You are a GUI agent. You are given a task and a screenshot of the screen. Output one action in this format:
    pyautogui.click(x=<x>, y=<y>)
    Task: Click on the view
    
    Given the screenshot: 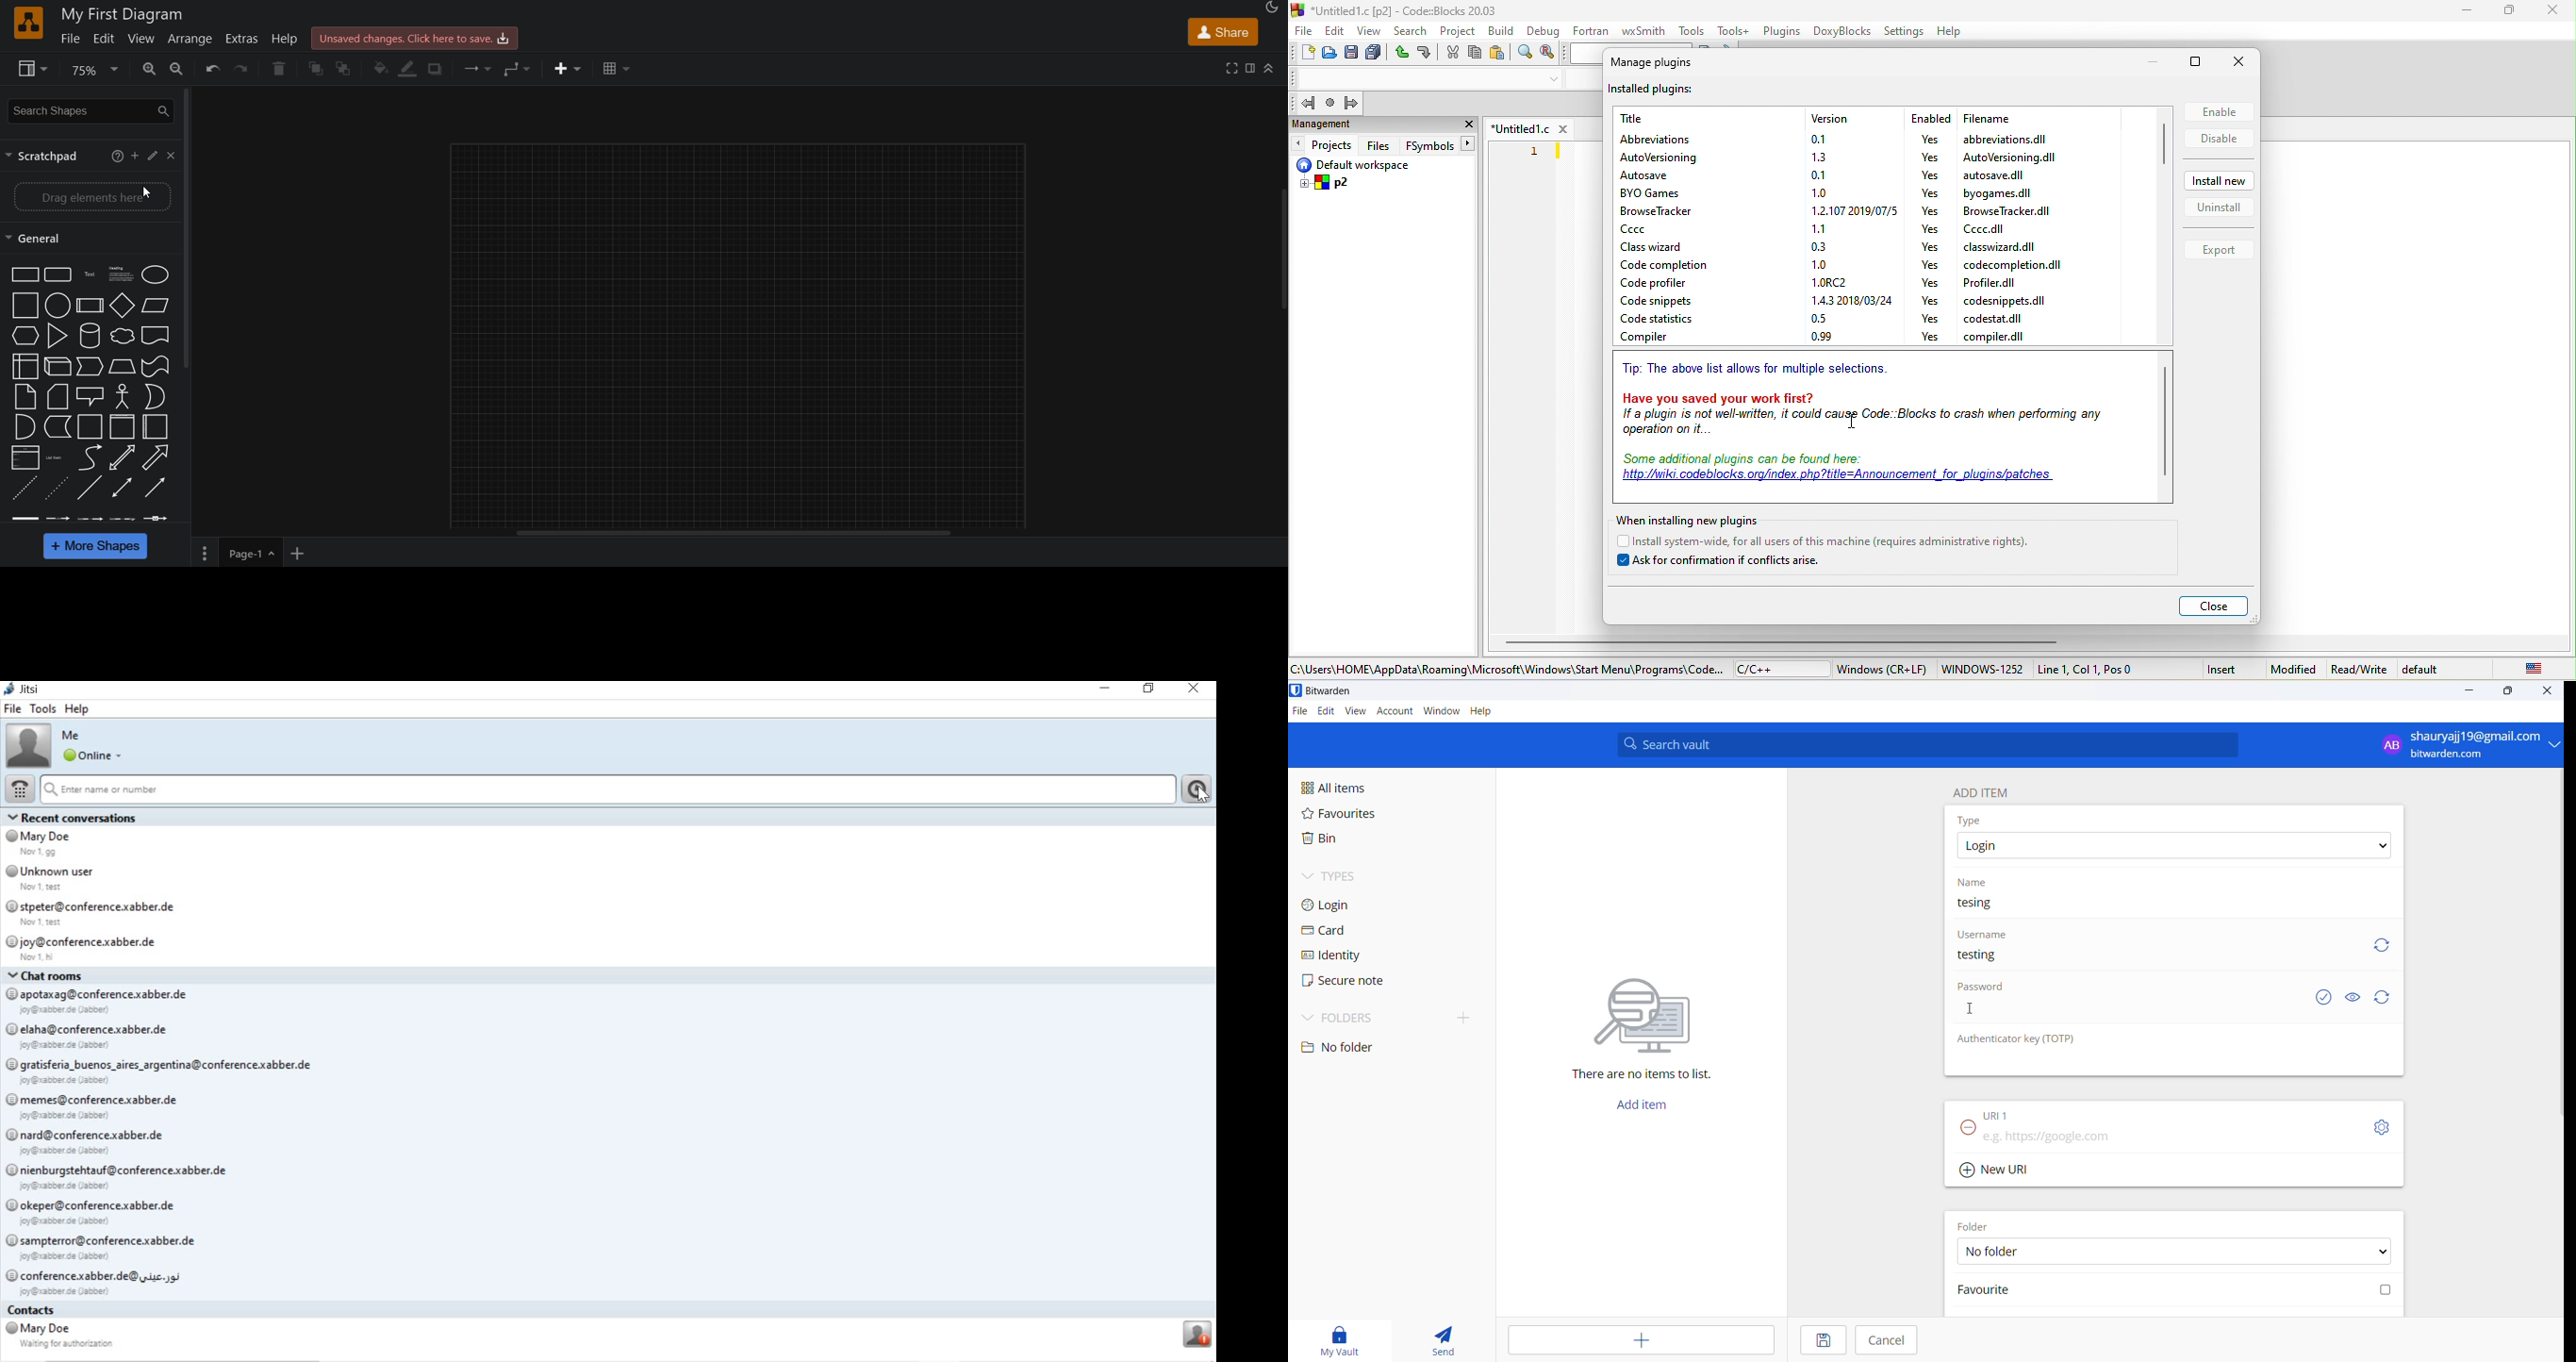 What is the action you would take?
    pyautogui.click(x=143, y=40)
    